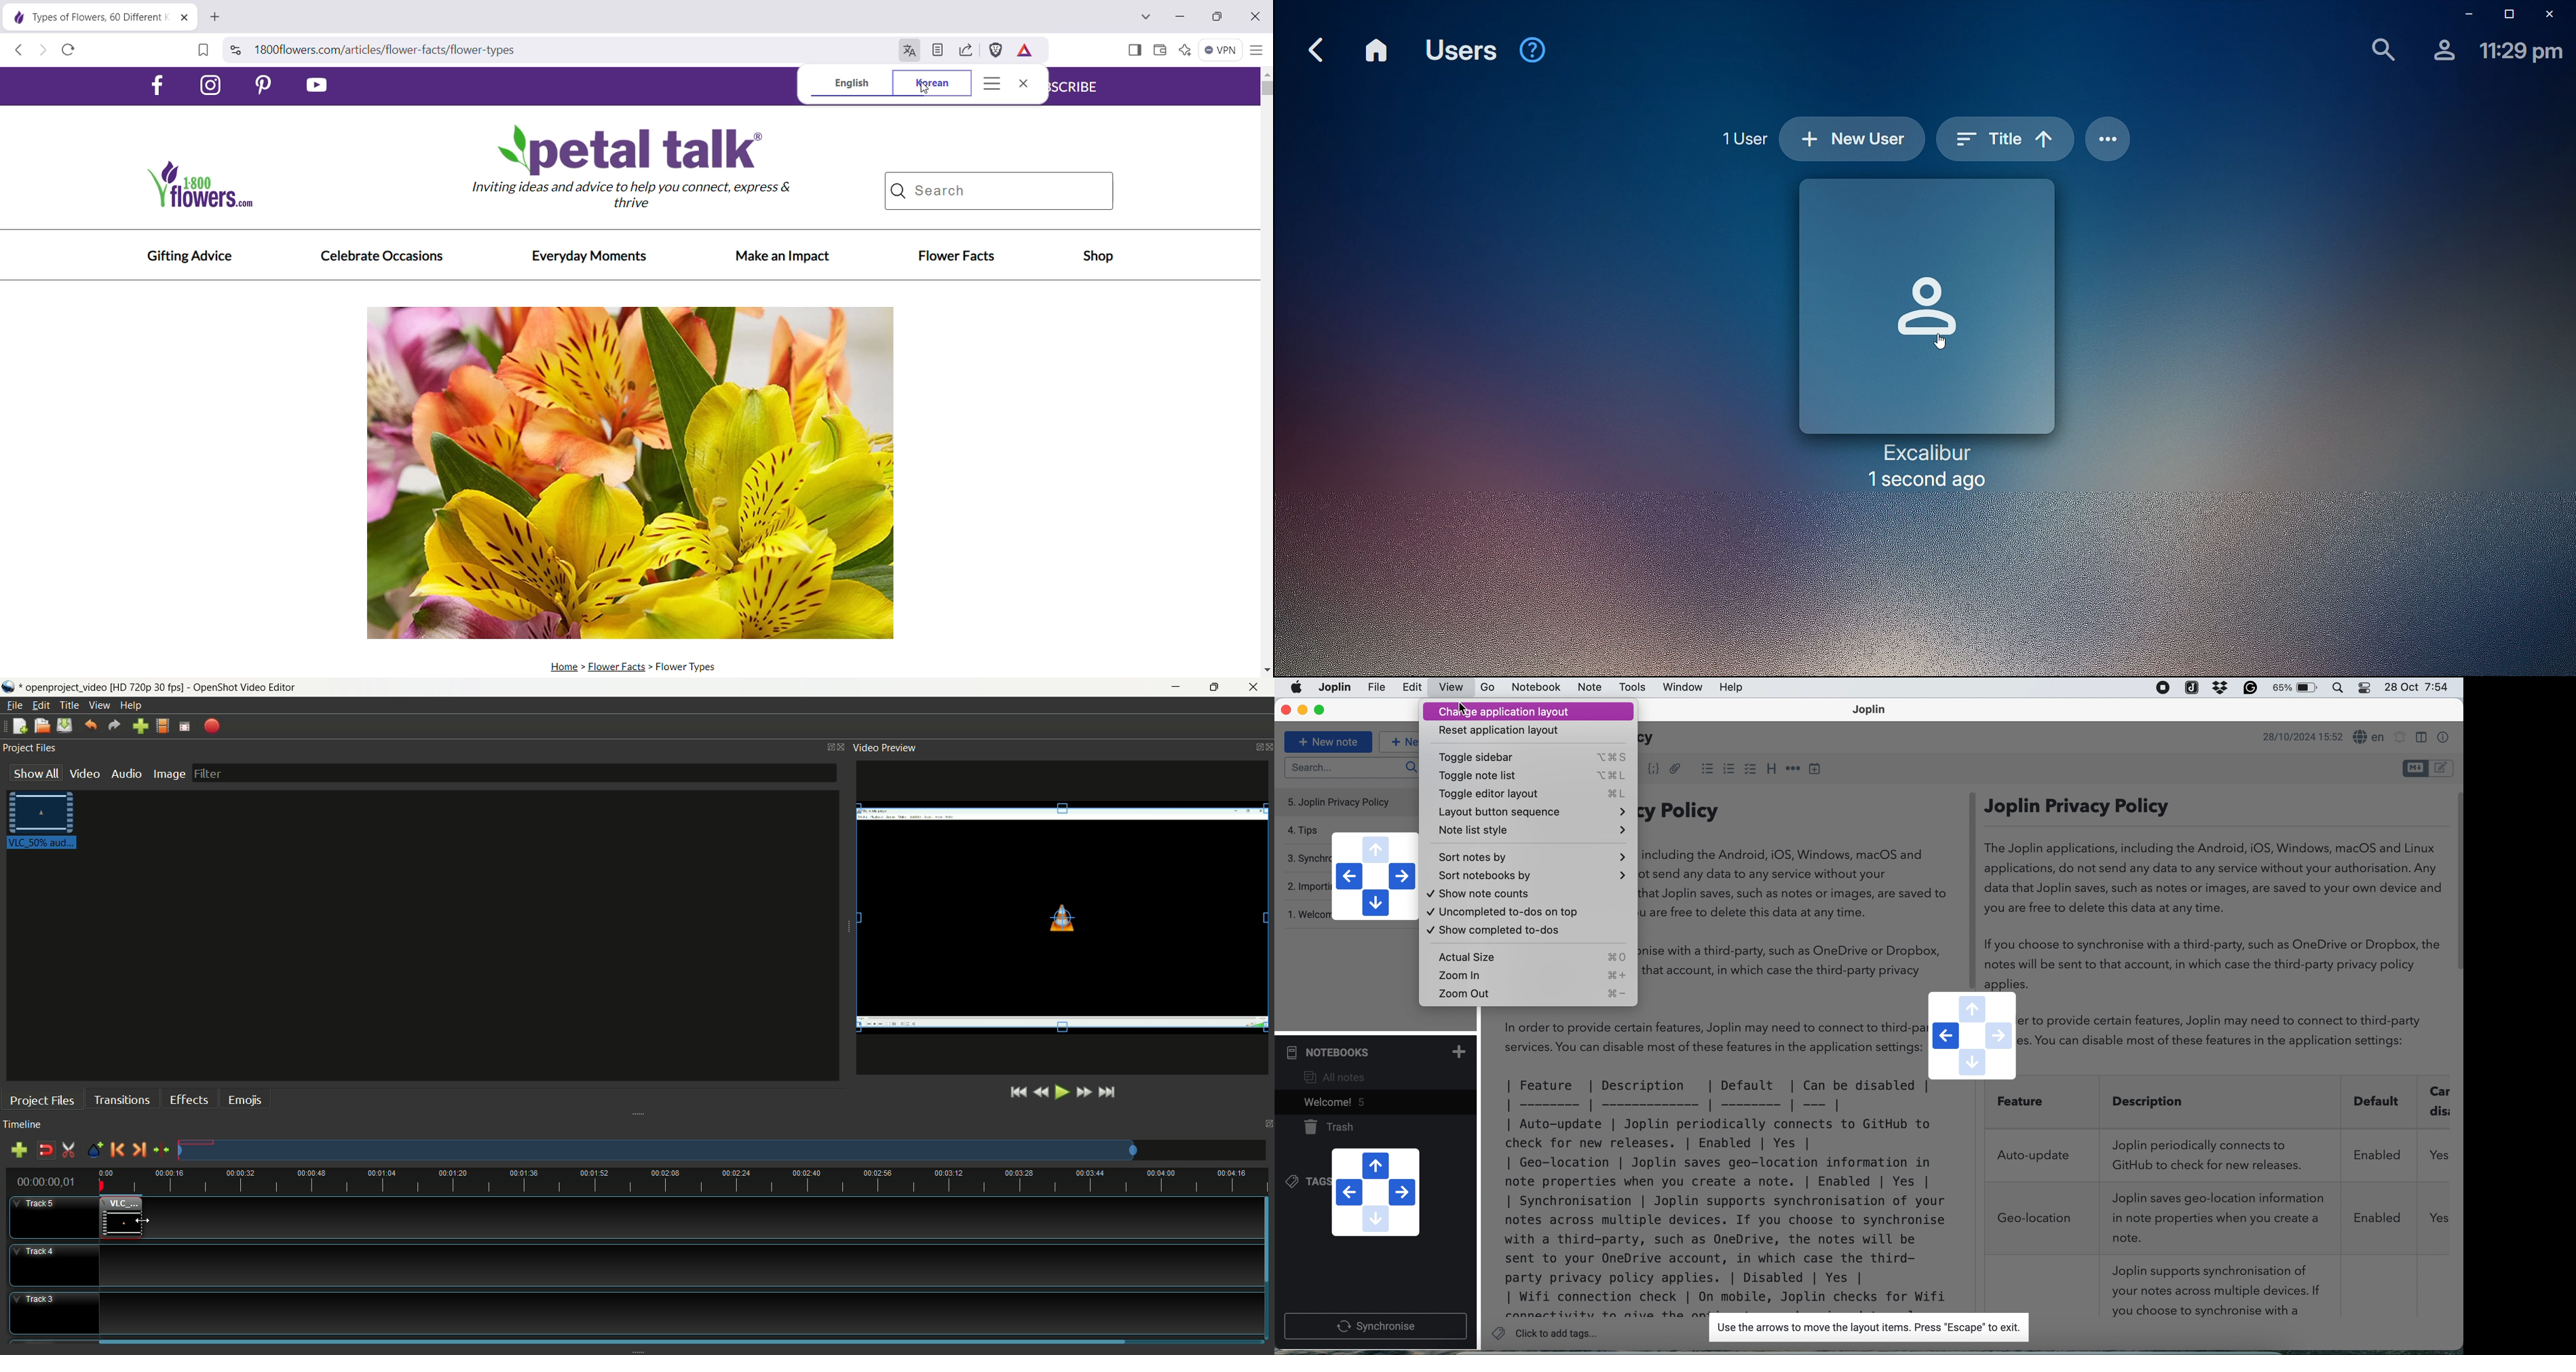 The image size is (2576, 1372). I want to click on Sort notes by, so click(1530, 856).